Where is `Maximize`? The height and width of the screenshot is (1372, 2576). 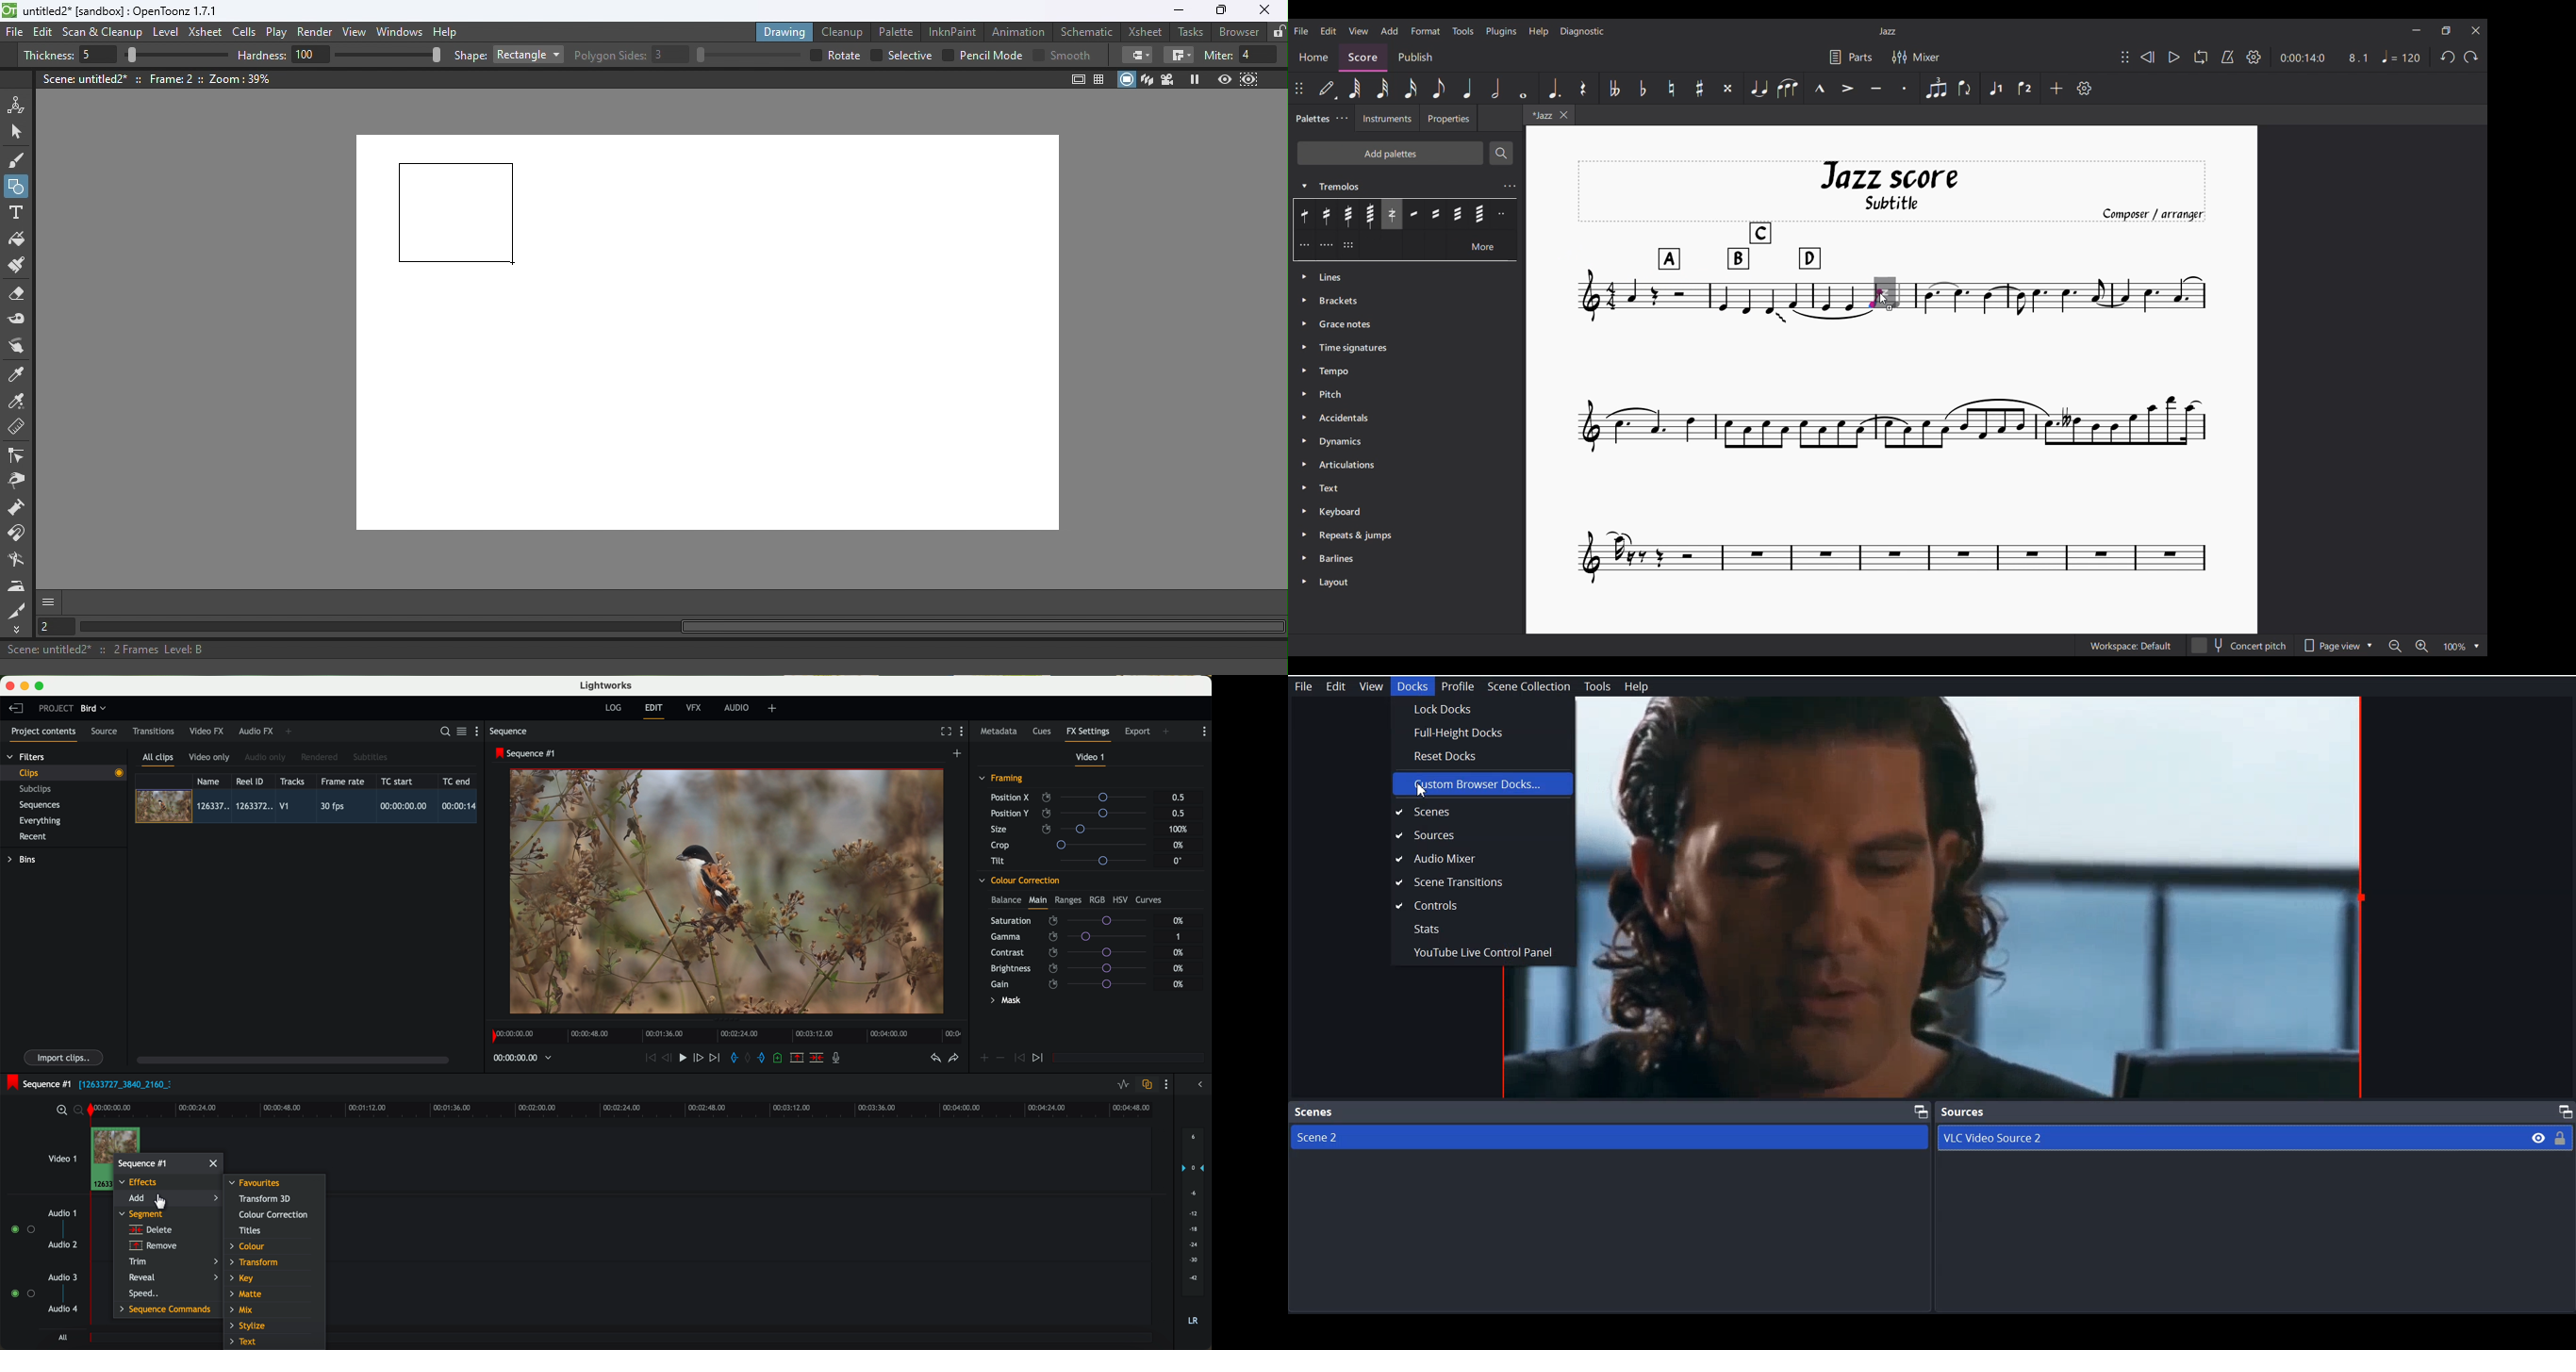
Maximize is located at coordinates (2563, 1112).